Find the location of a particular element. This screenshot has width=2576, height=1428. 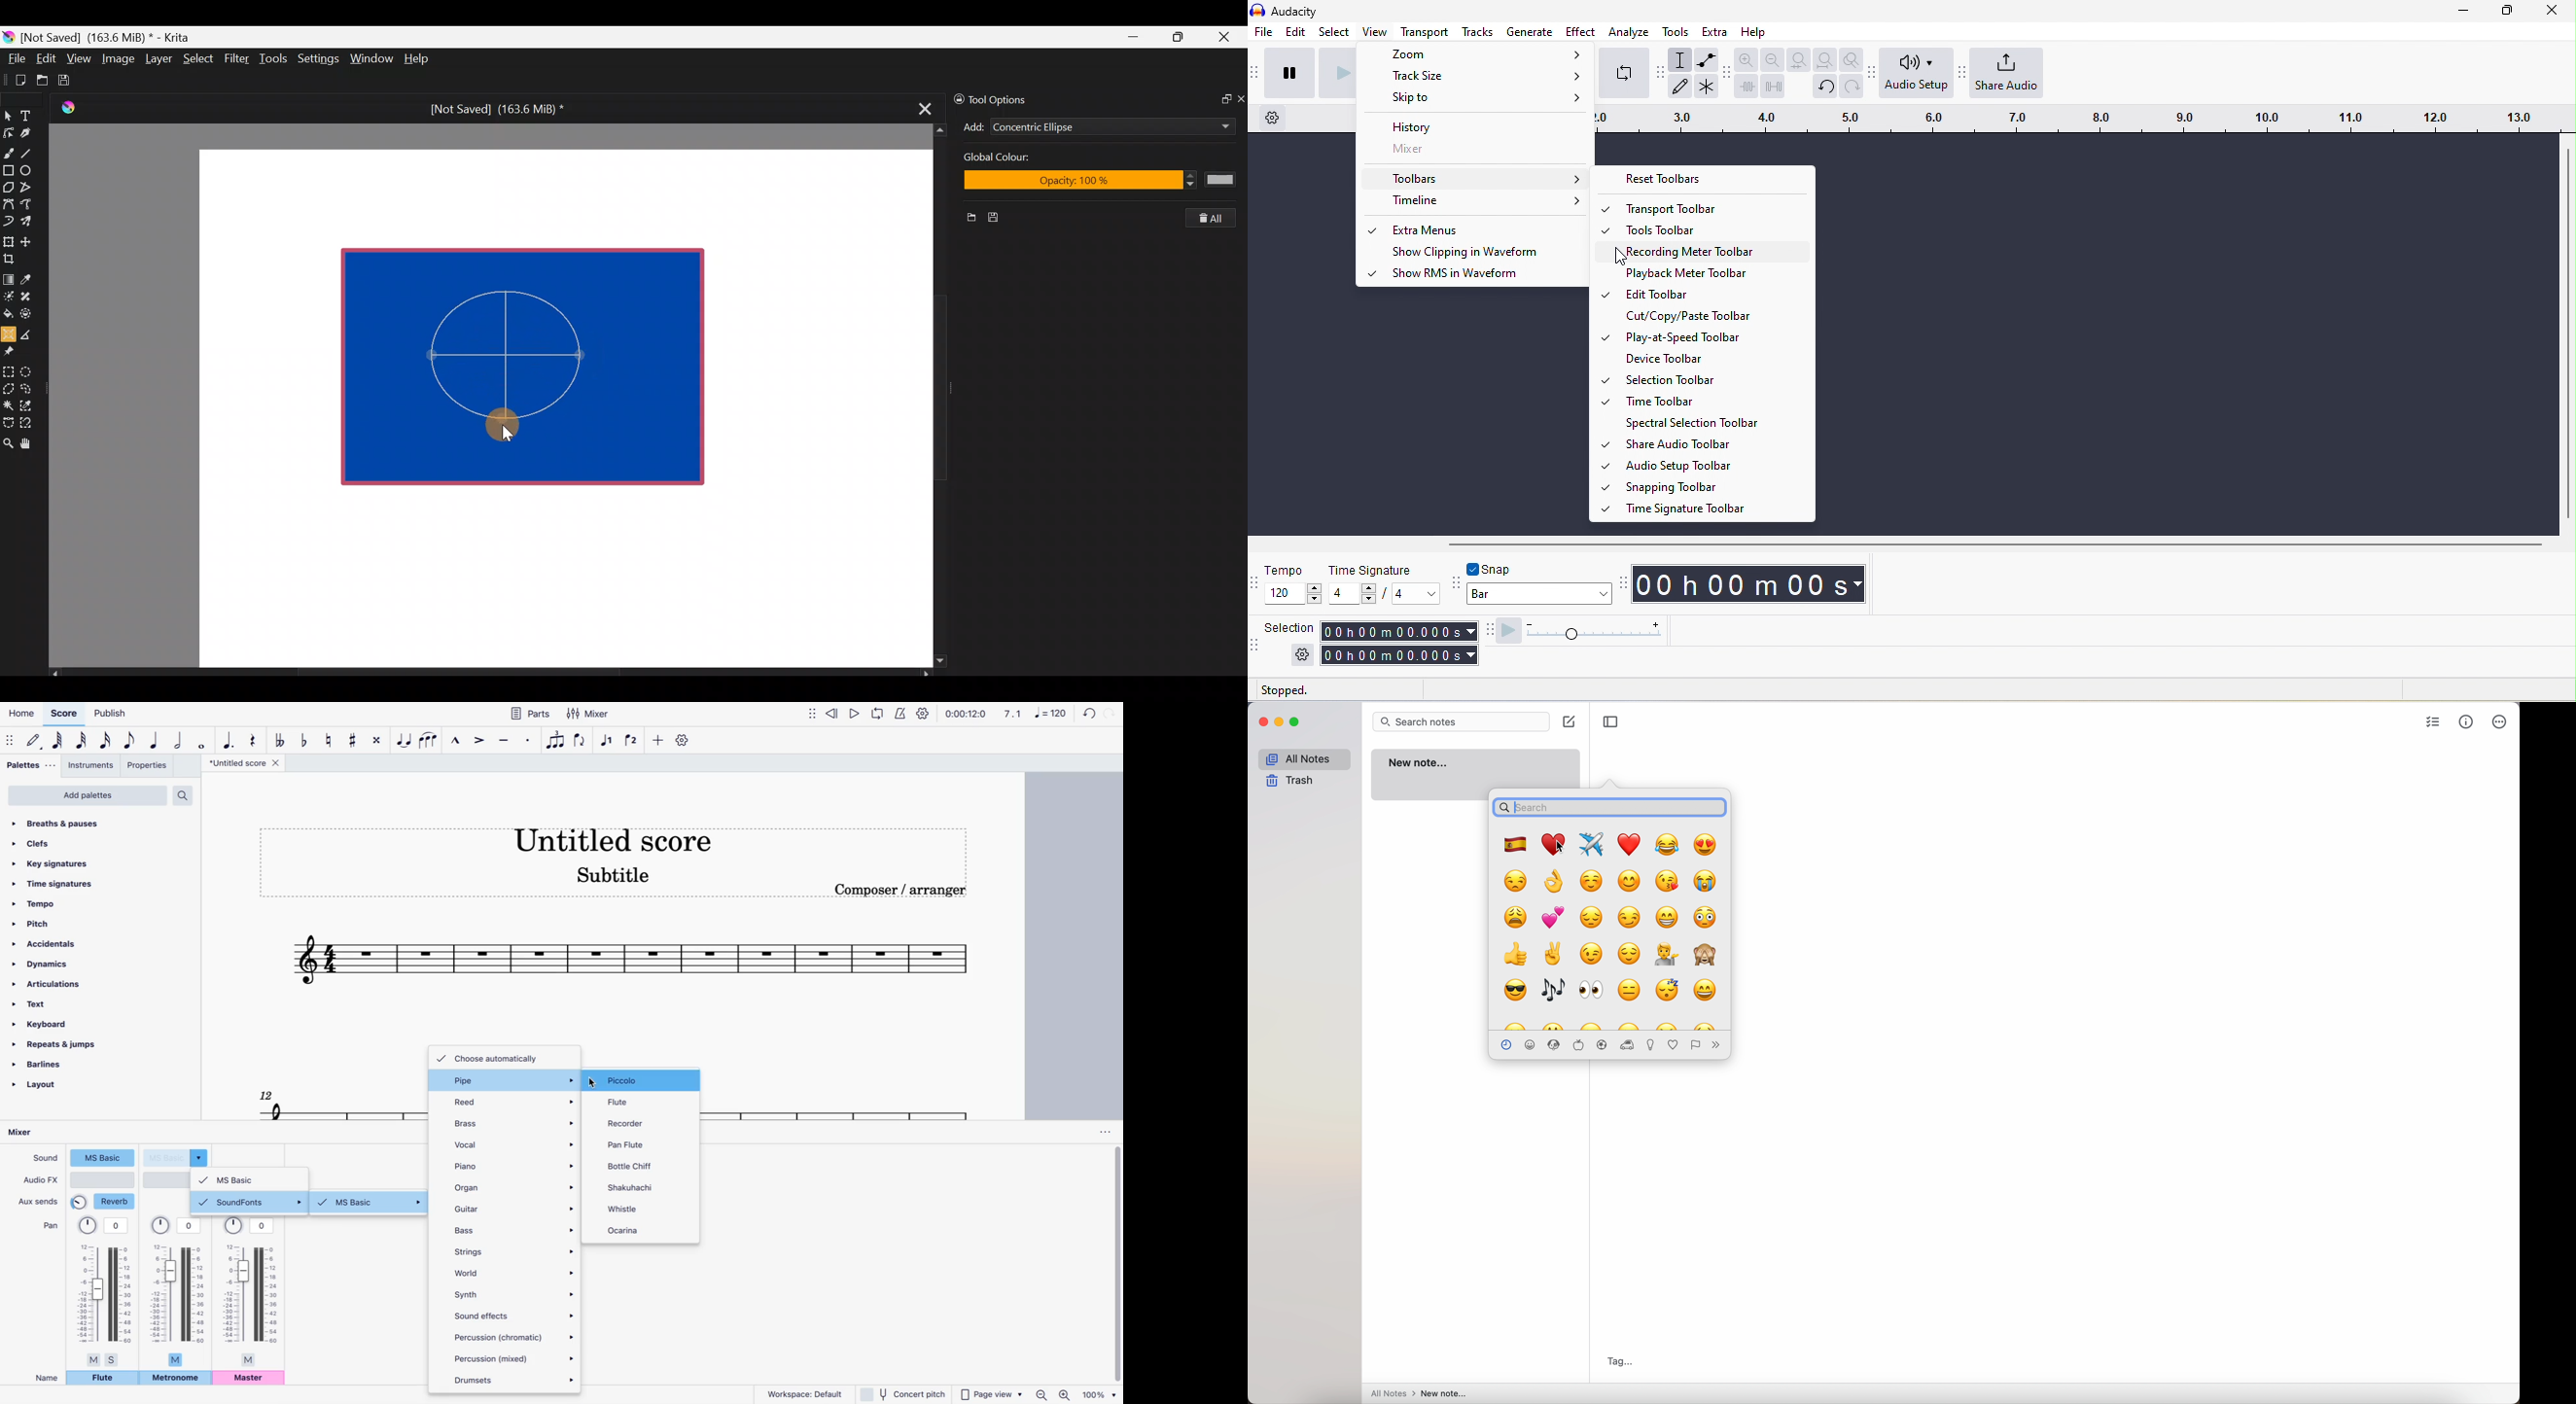

set tempo is located at coordinates (1292, 593).